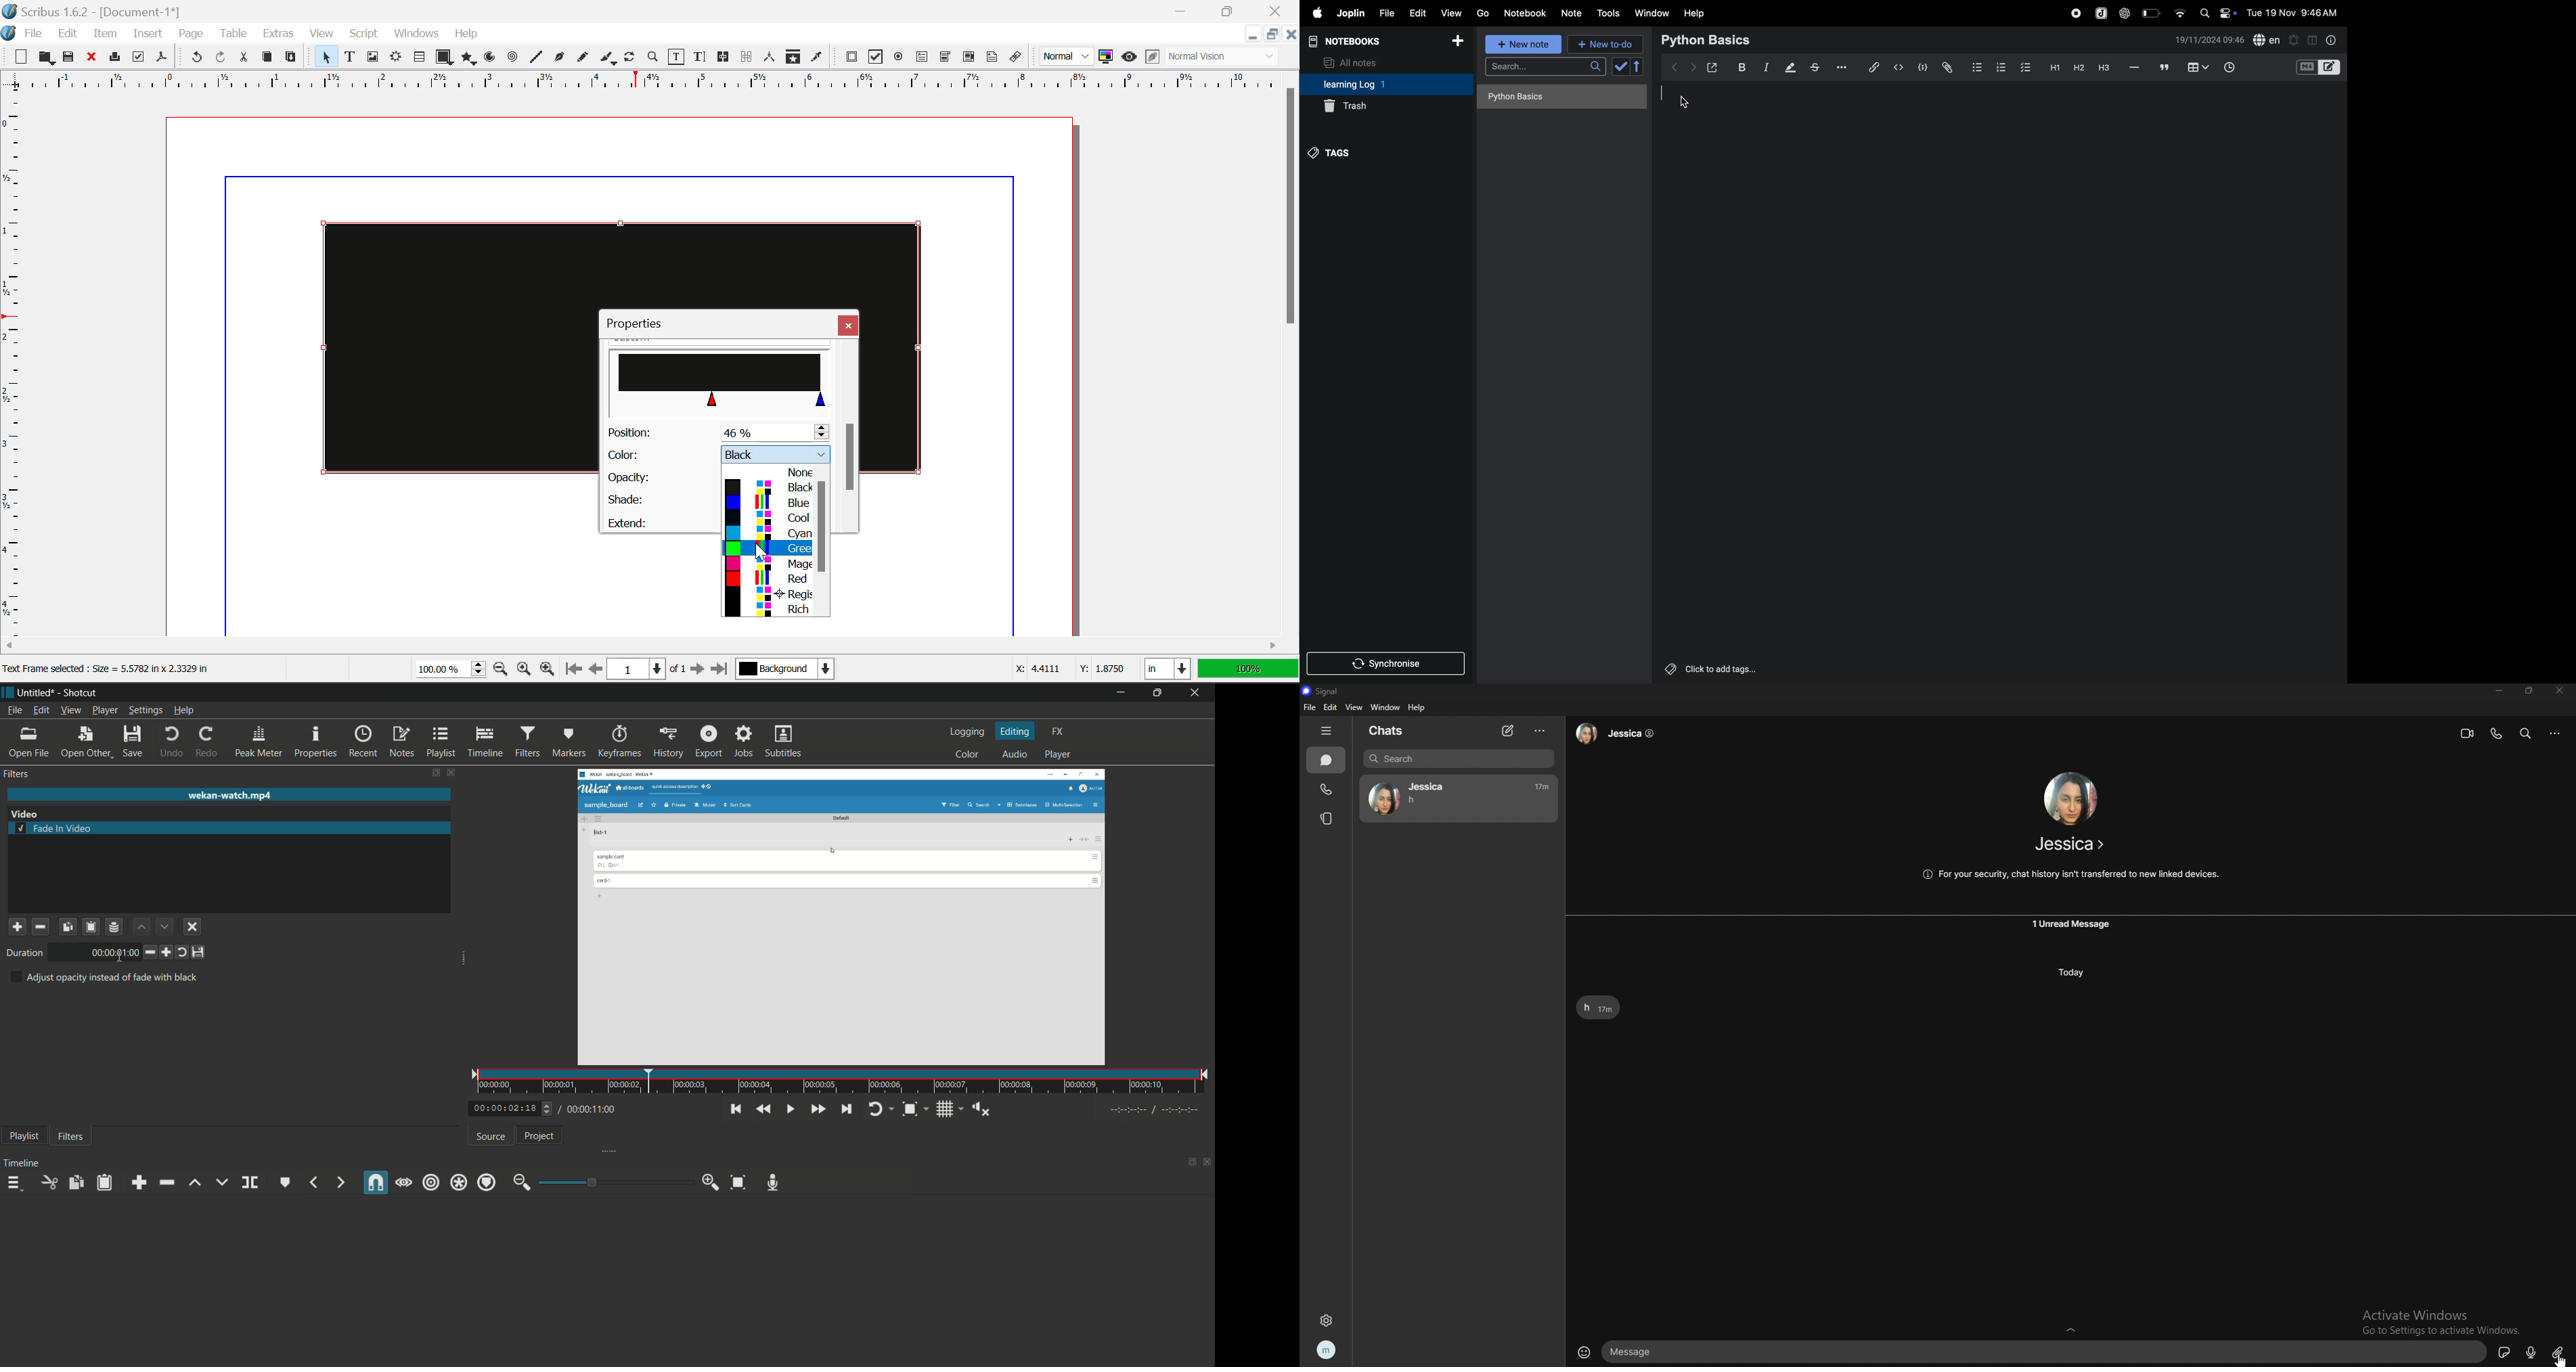 This screenshot has height=1372, width=2576. Describe the element at coordinates (182, 952) in the screenshot. I see `restore to default` at that location.